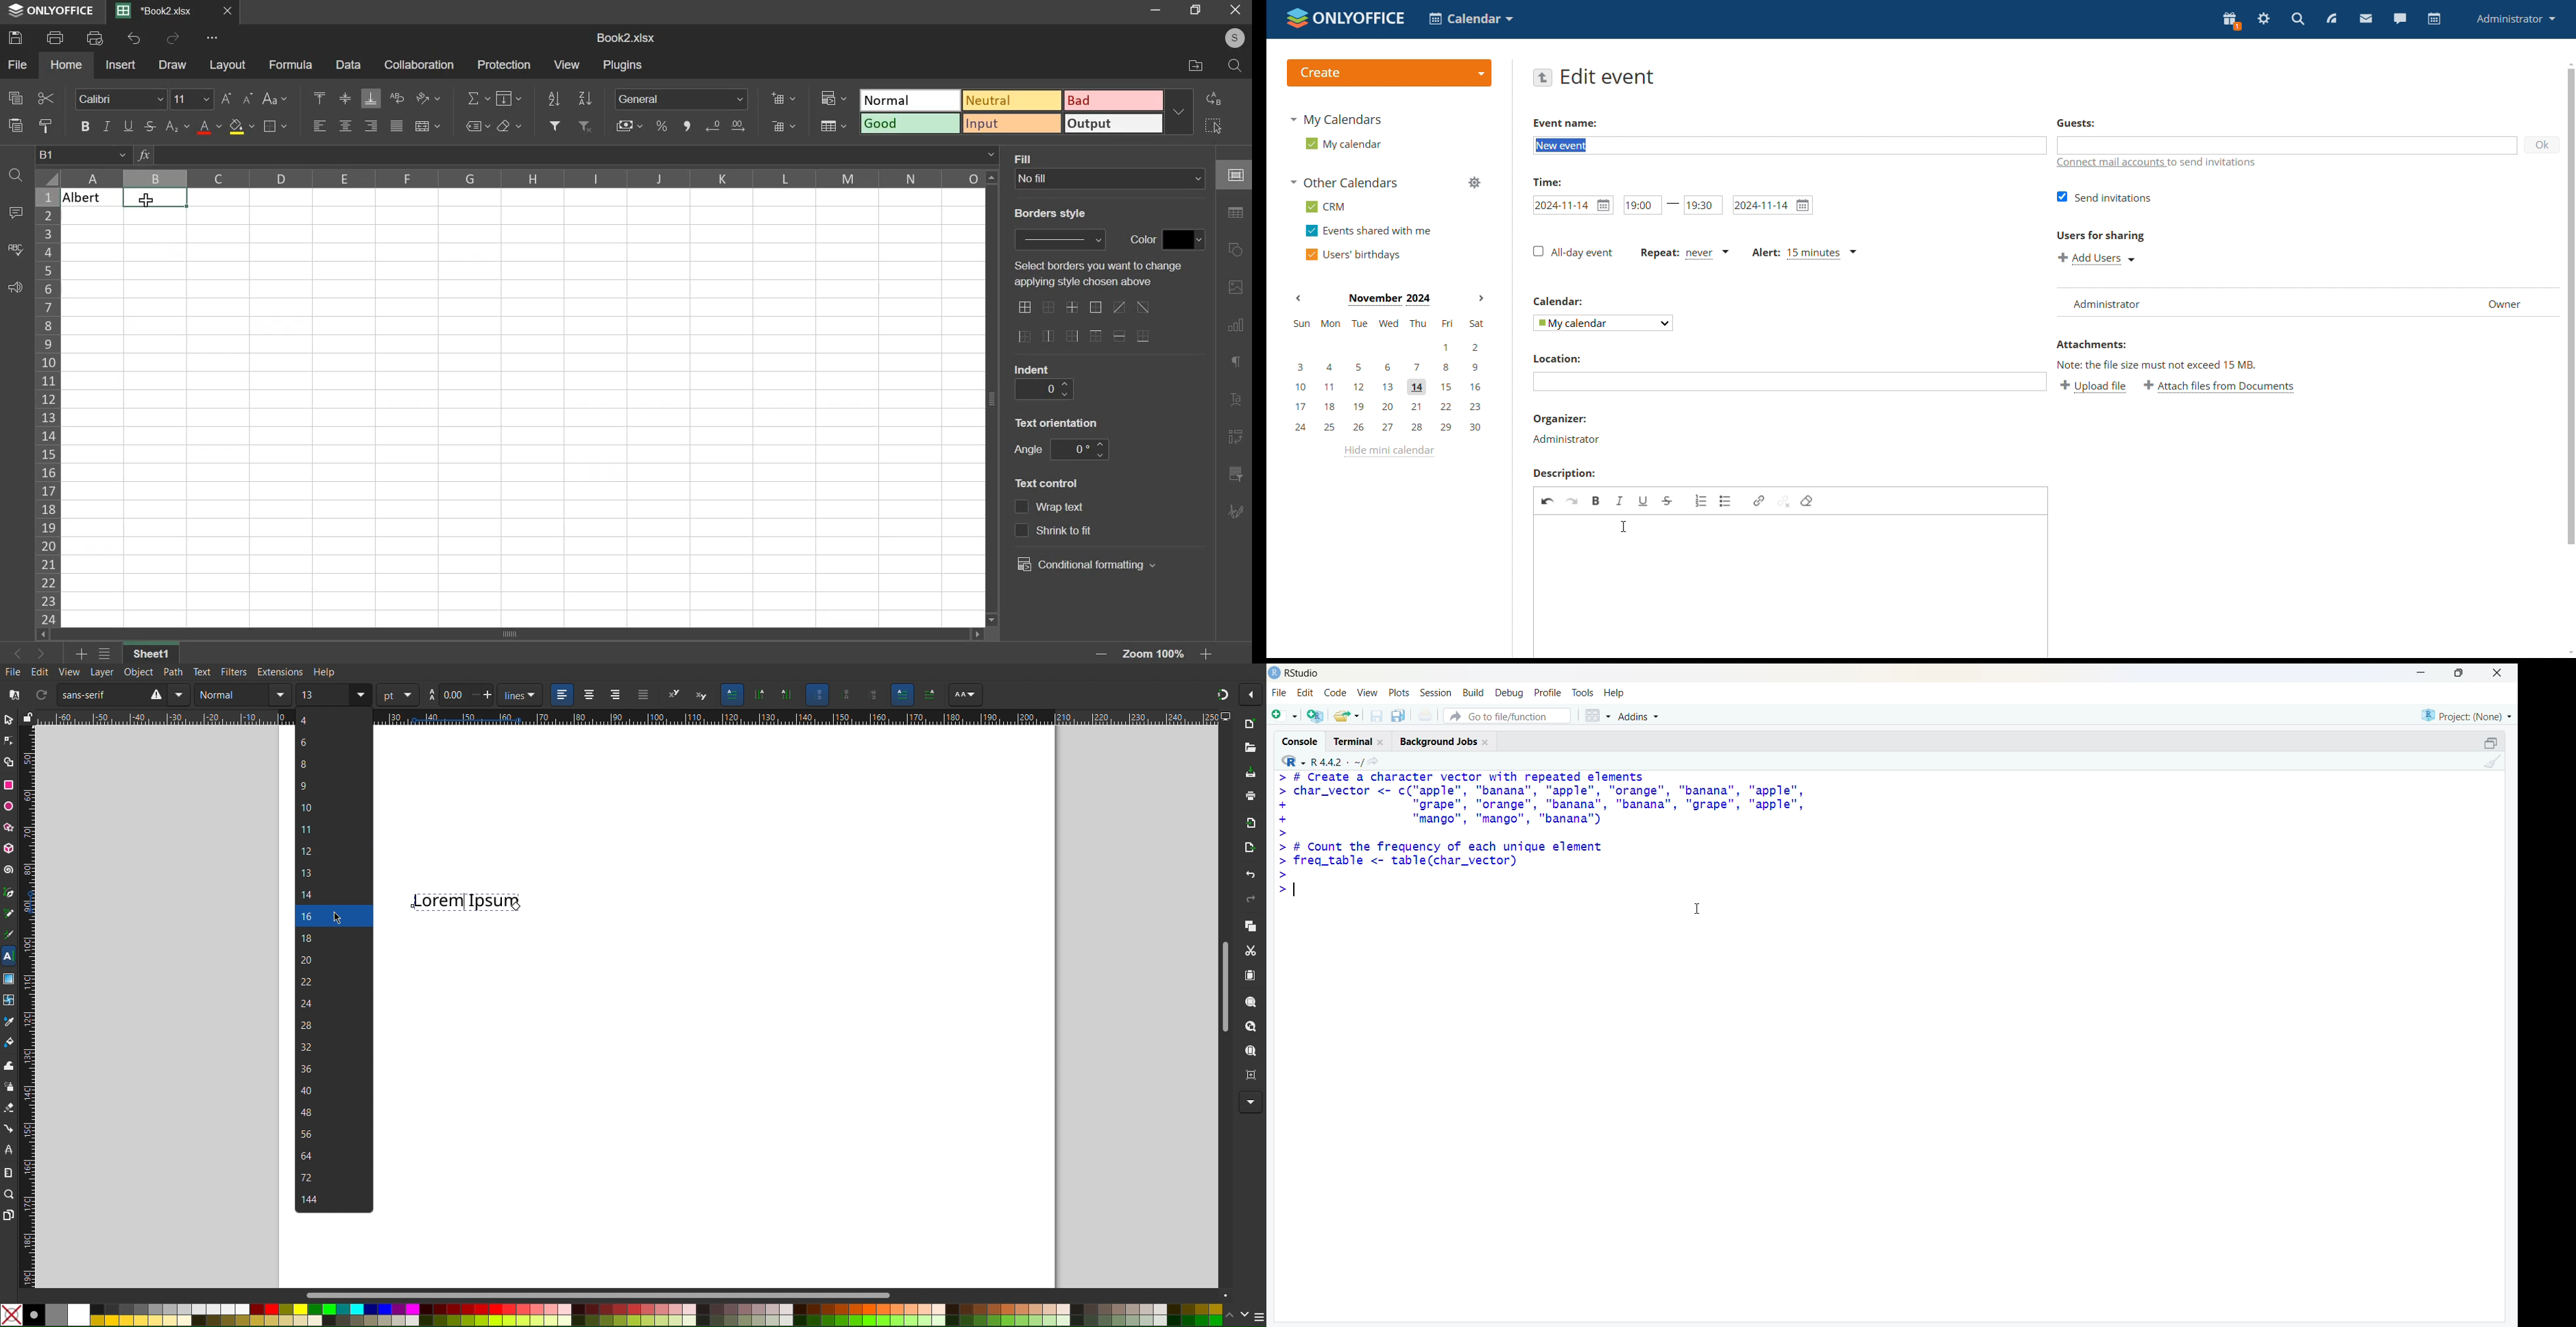  I want to click on More Options, so click(1251, 1103).